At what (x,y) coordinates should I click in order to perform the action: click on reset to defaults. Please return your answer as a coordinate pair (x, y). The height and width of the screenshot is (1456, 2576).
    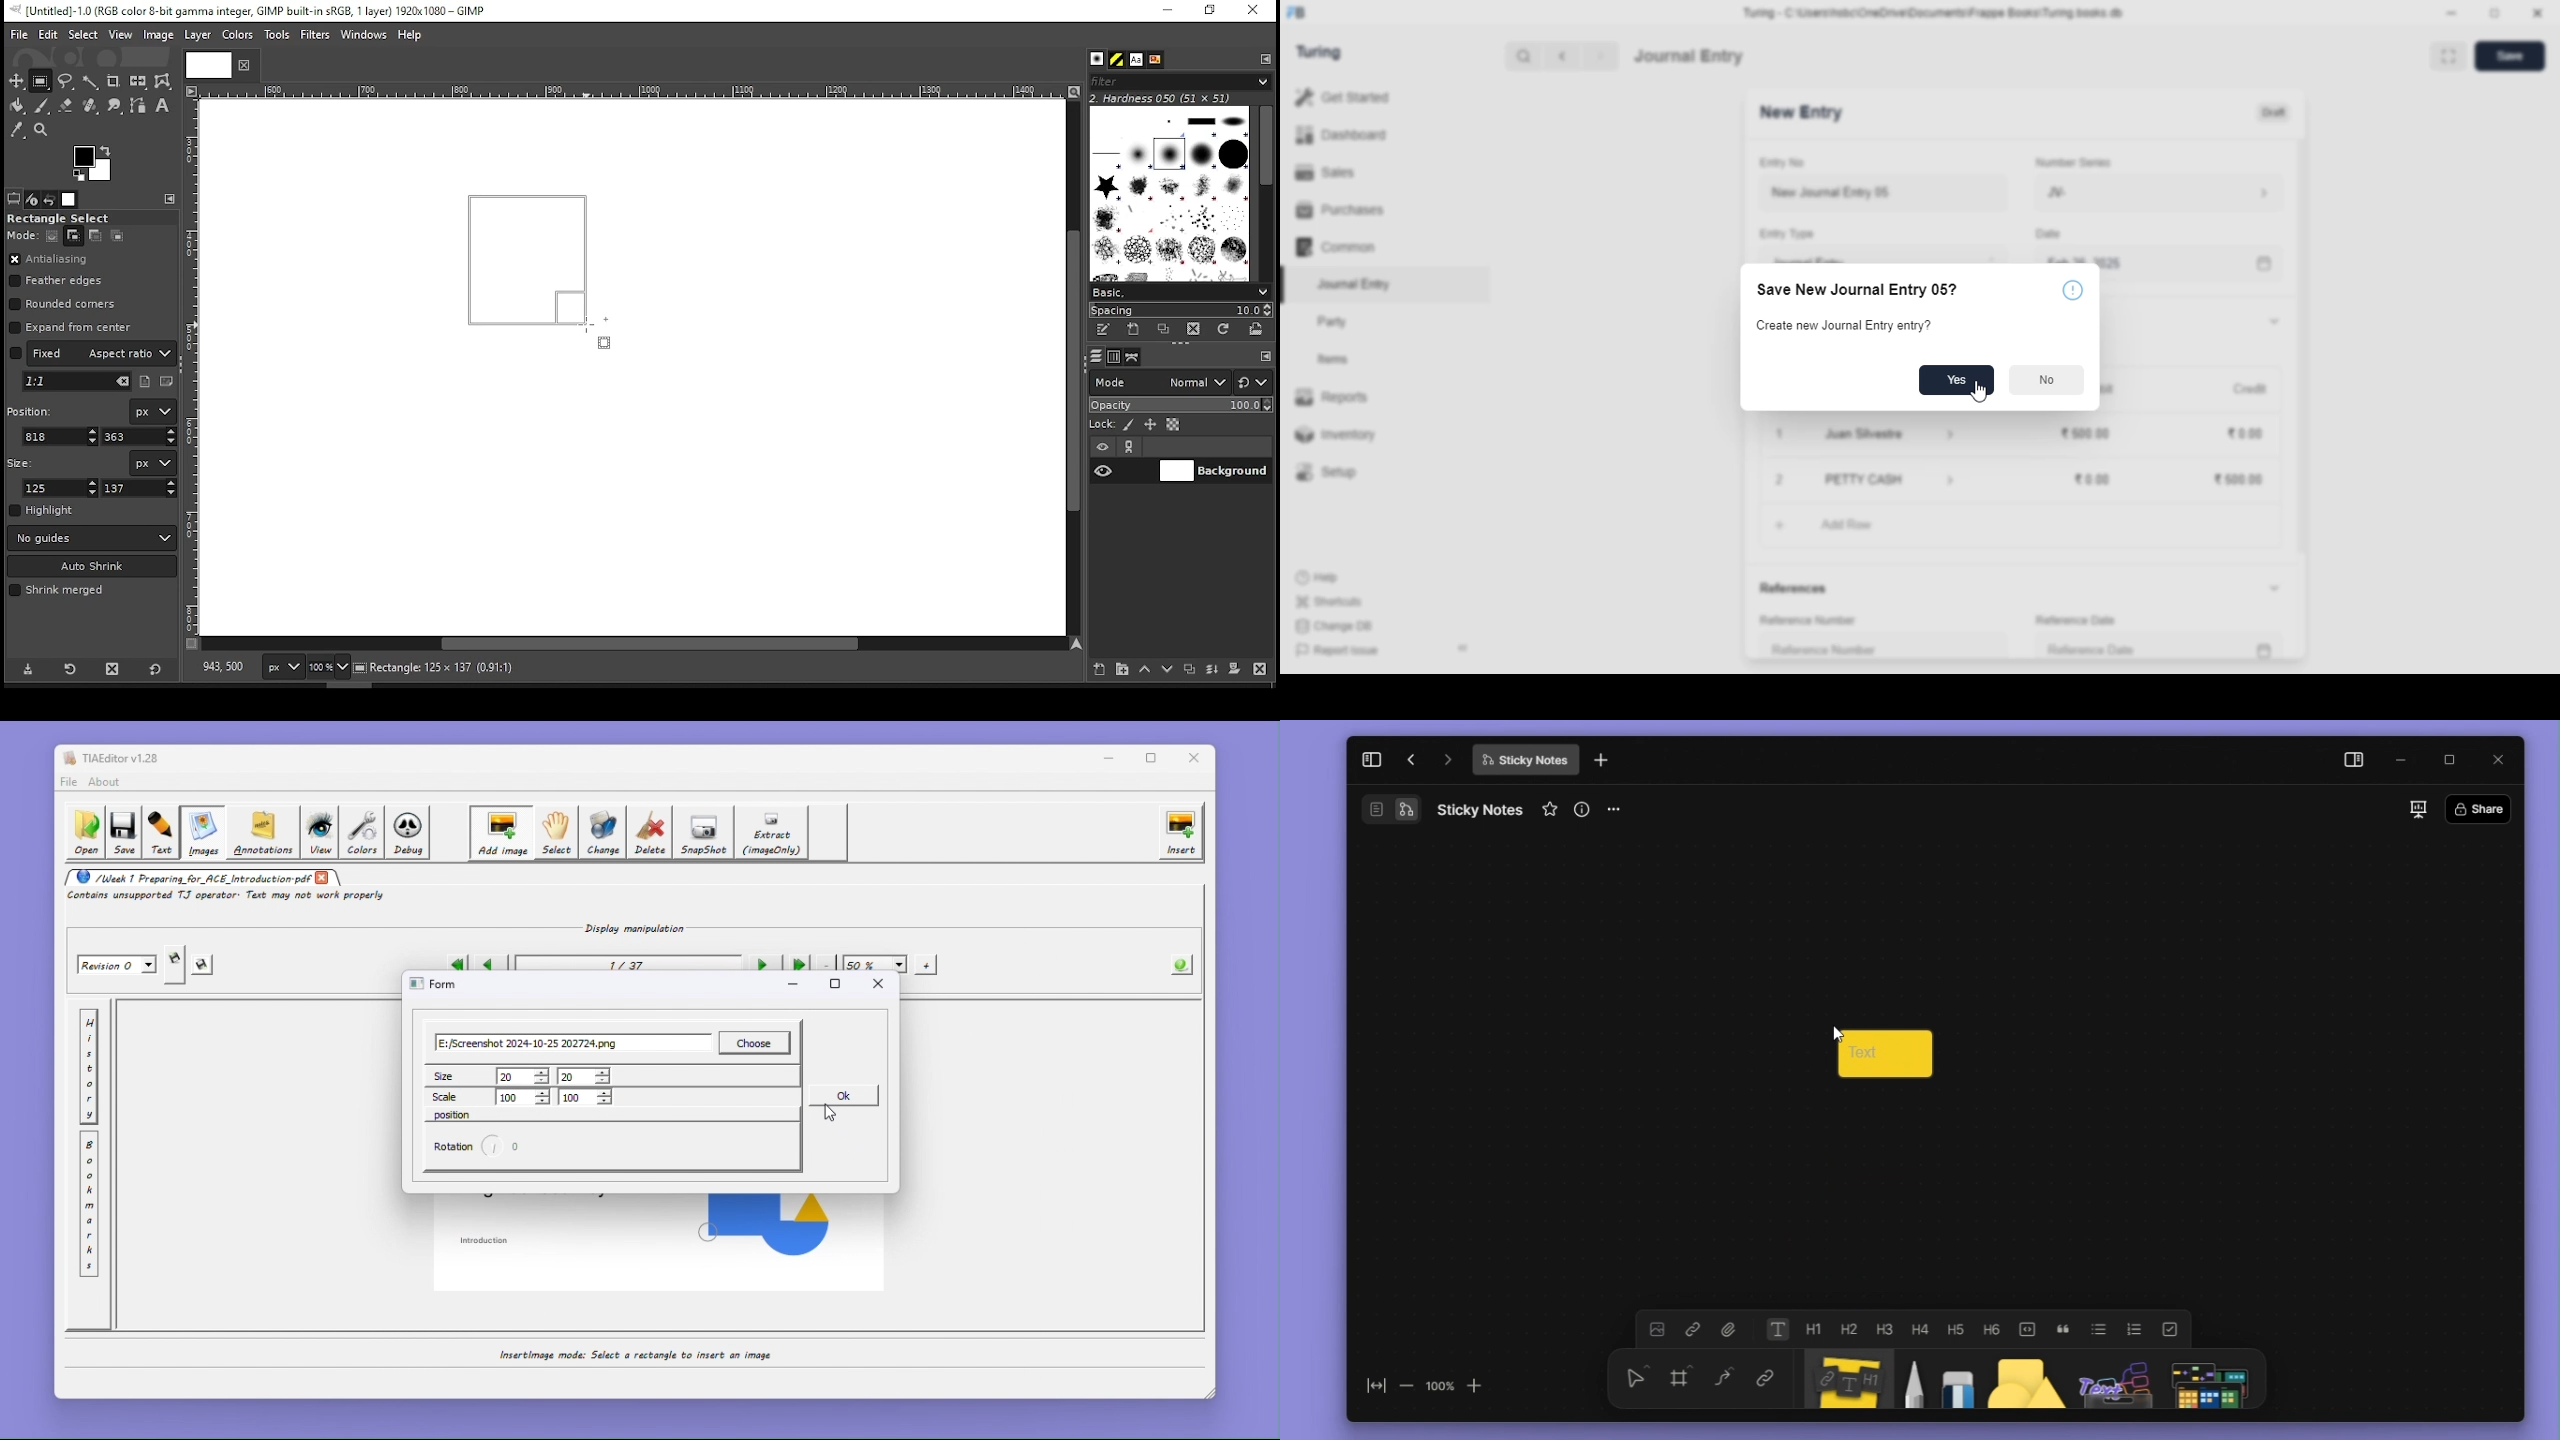
    Looking at the image, I should click on (156, 670).